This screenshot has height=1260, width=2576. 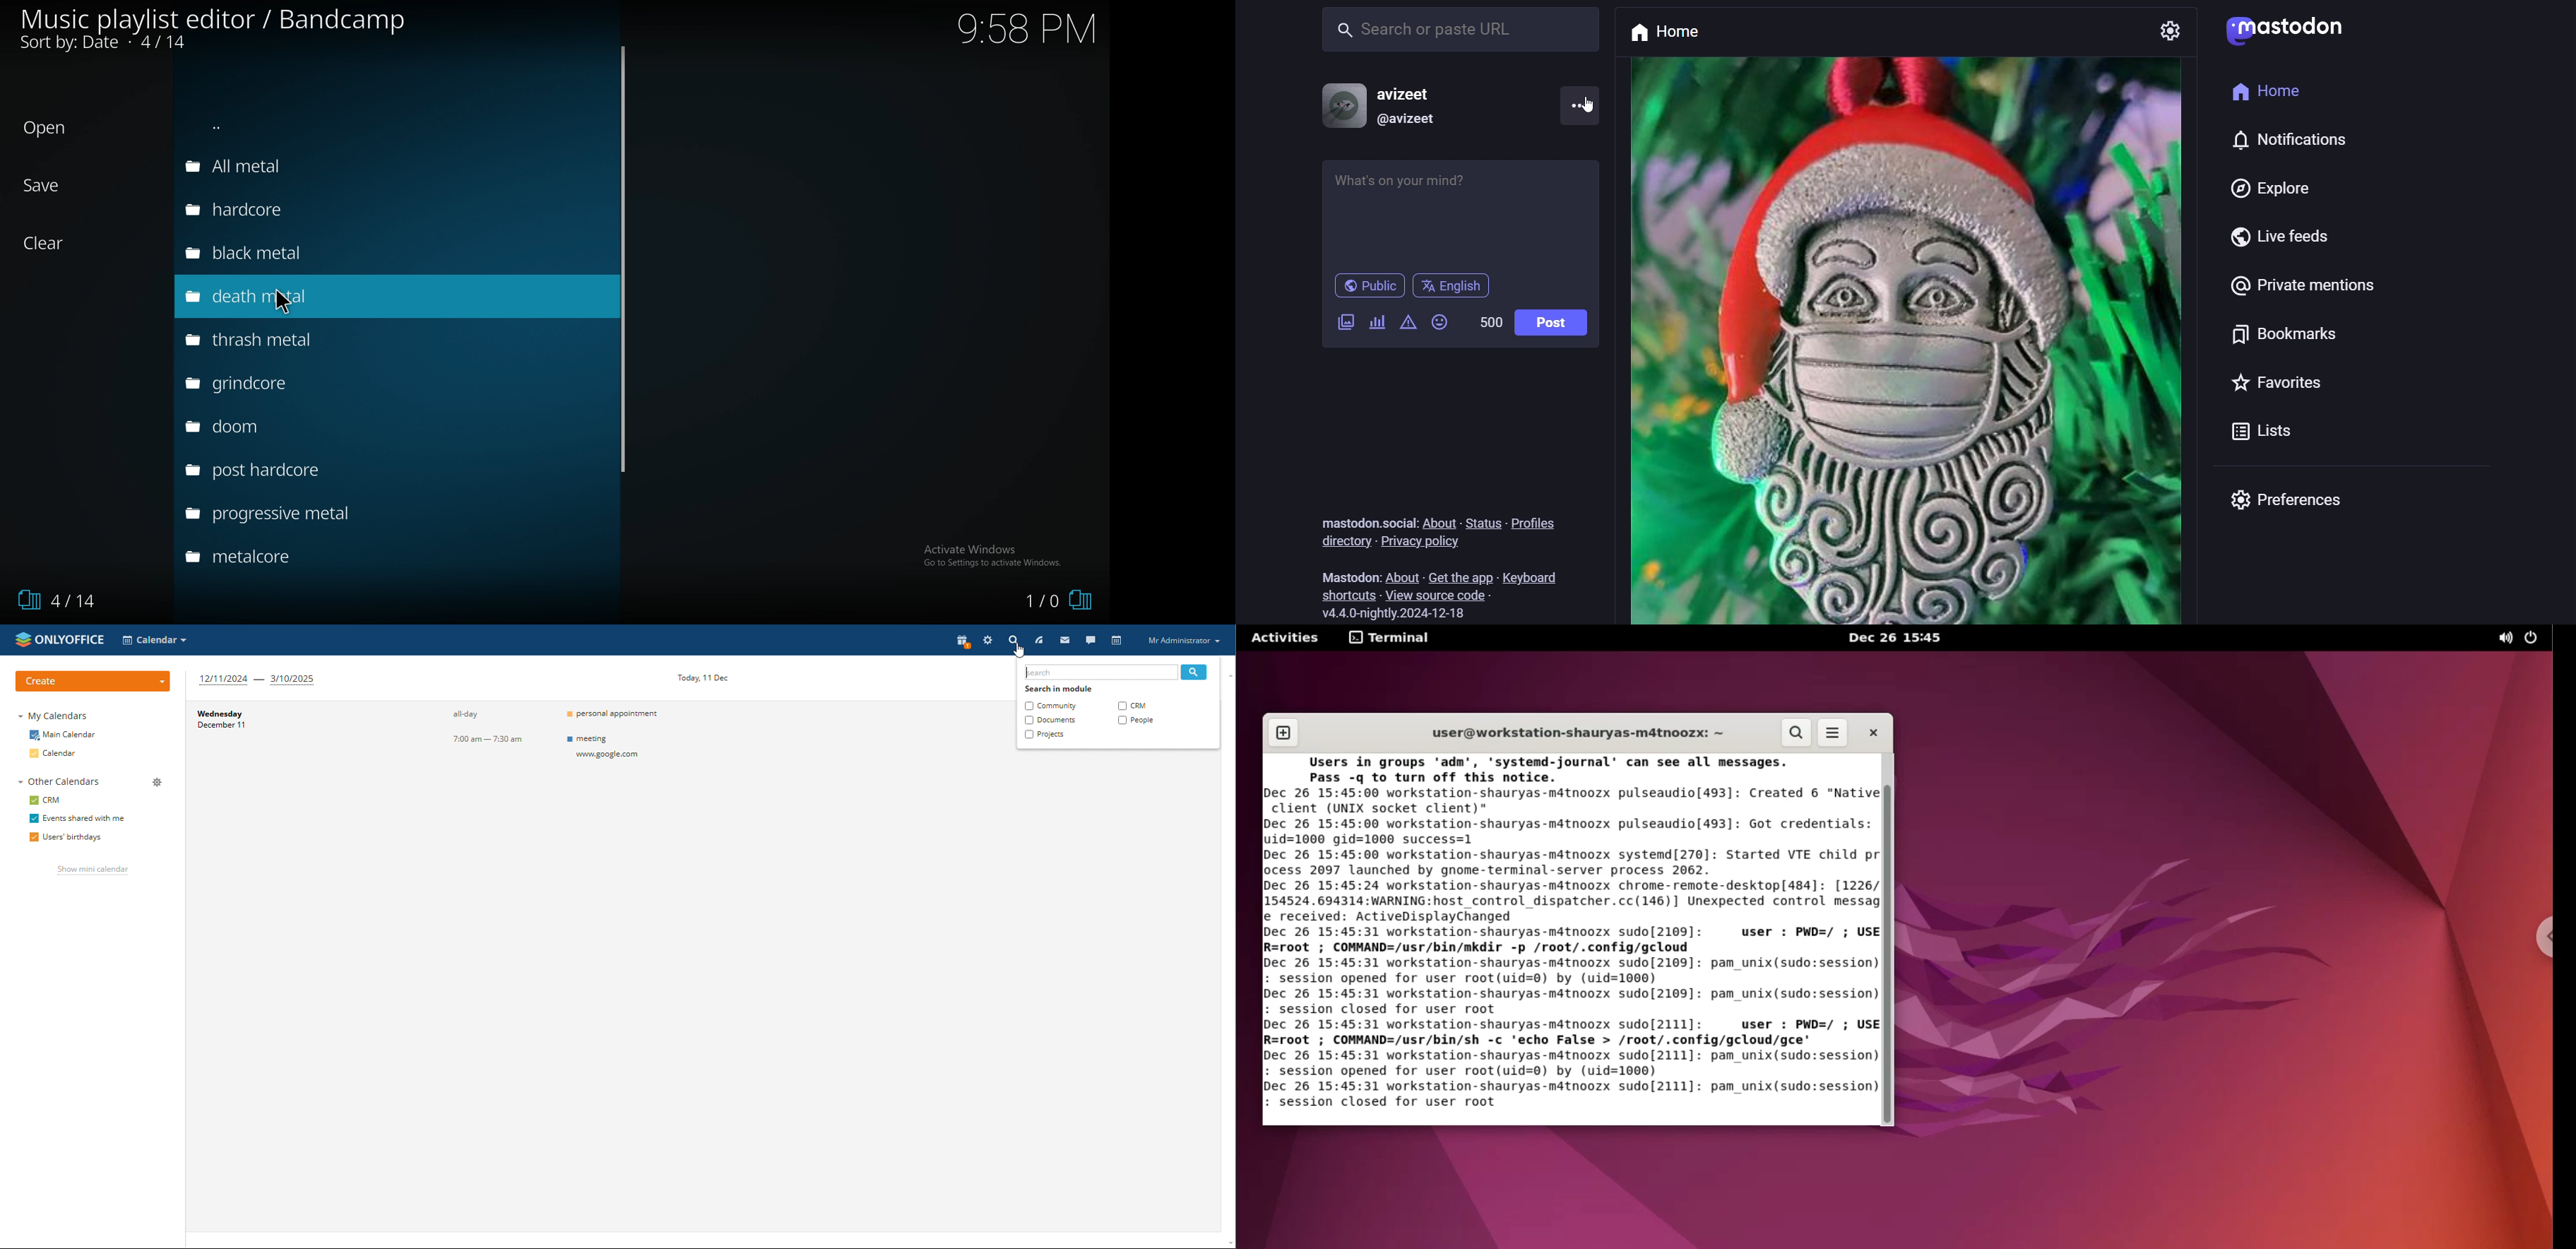 I want to click on events shared with me, so click(x=78, y=818).